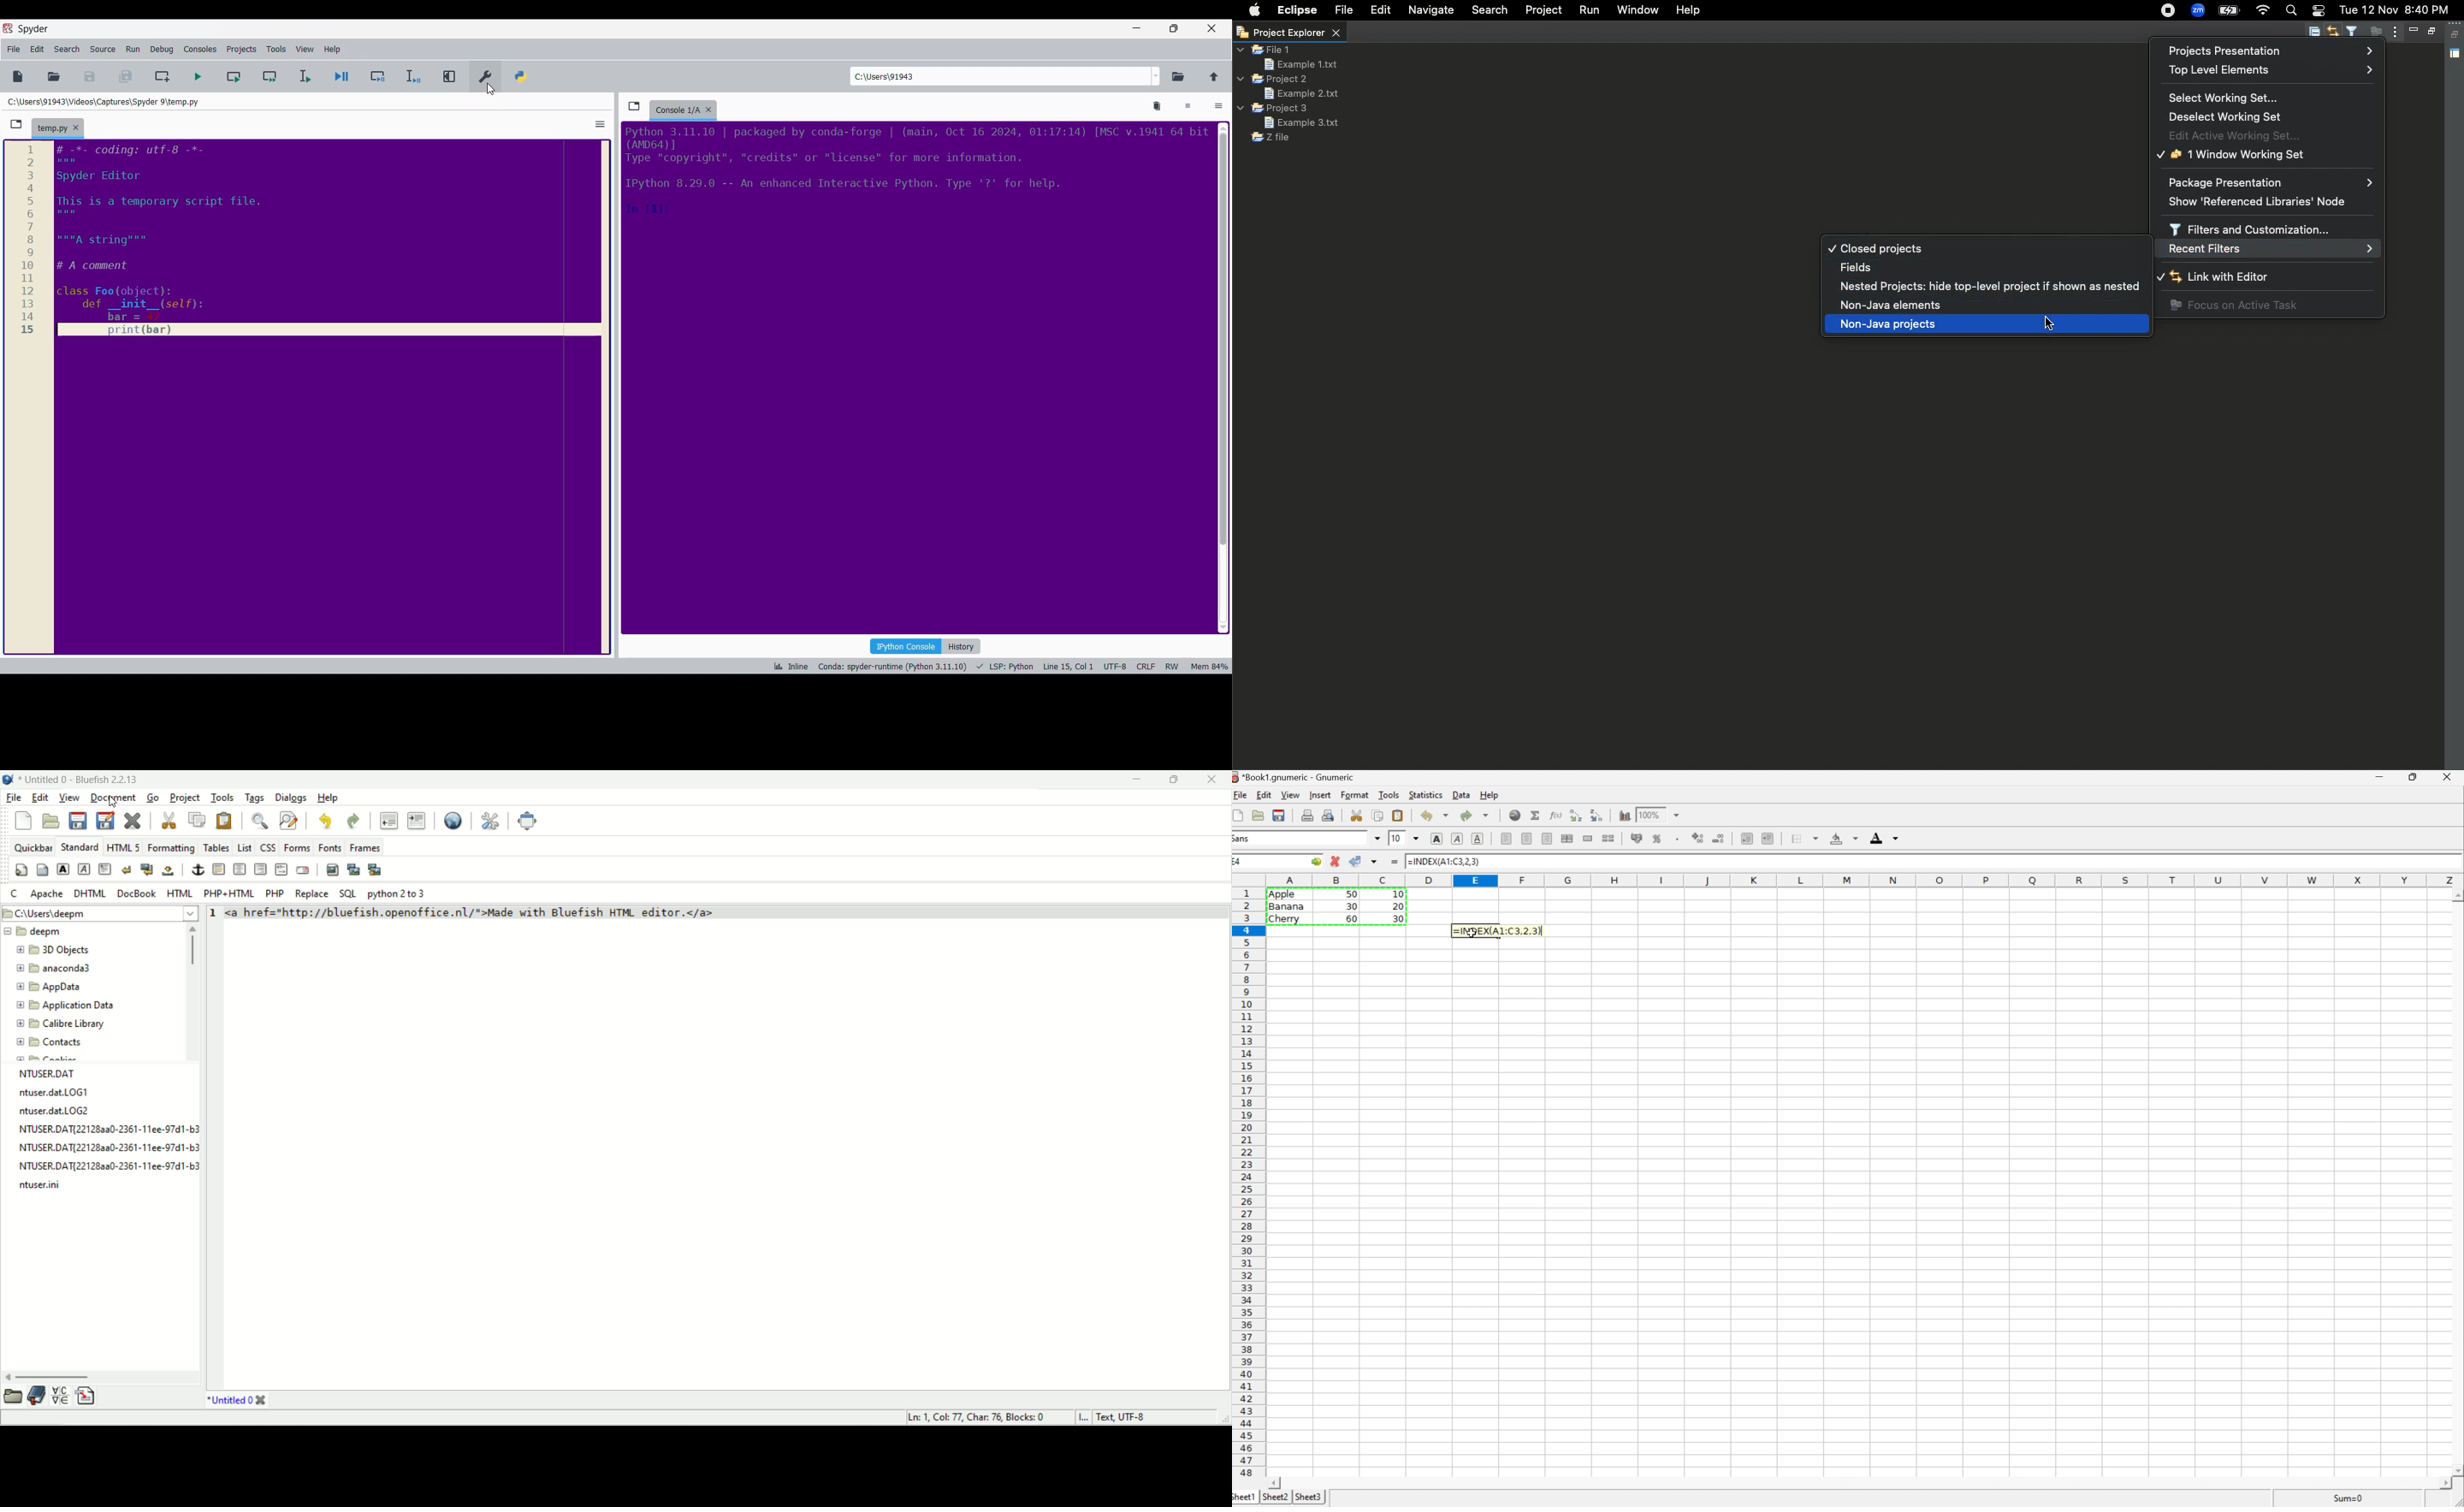 This screenshot has width=2464, height=1512. I want to click on C, so click(17, 894).